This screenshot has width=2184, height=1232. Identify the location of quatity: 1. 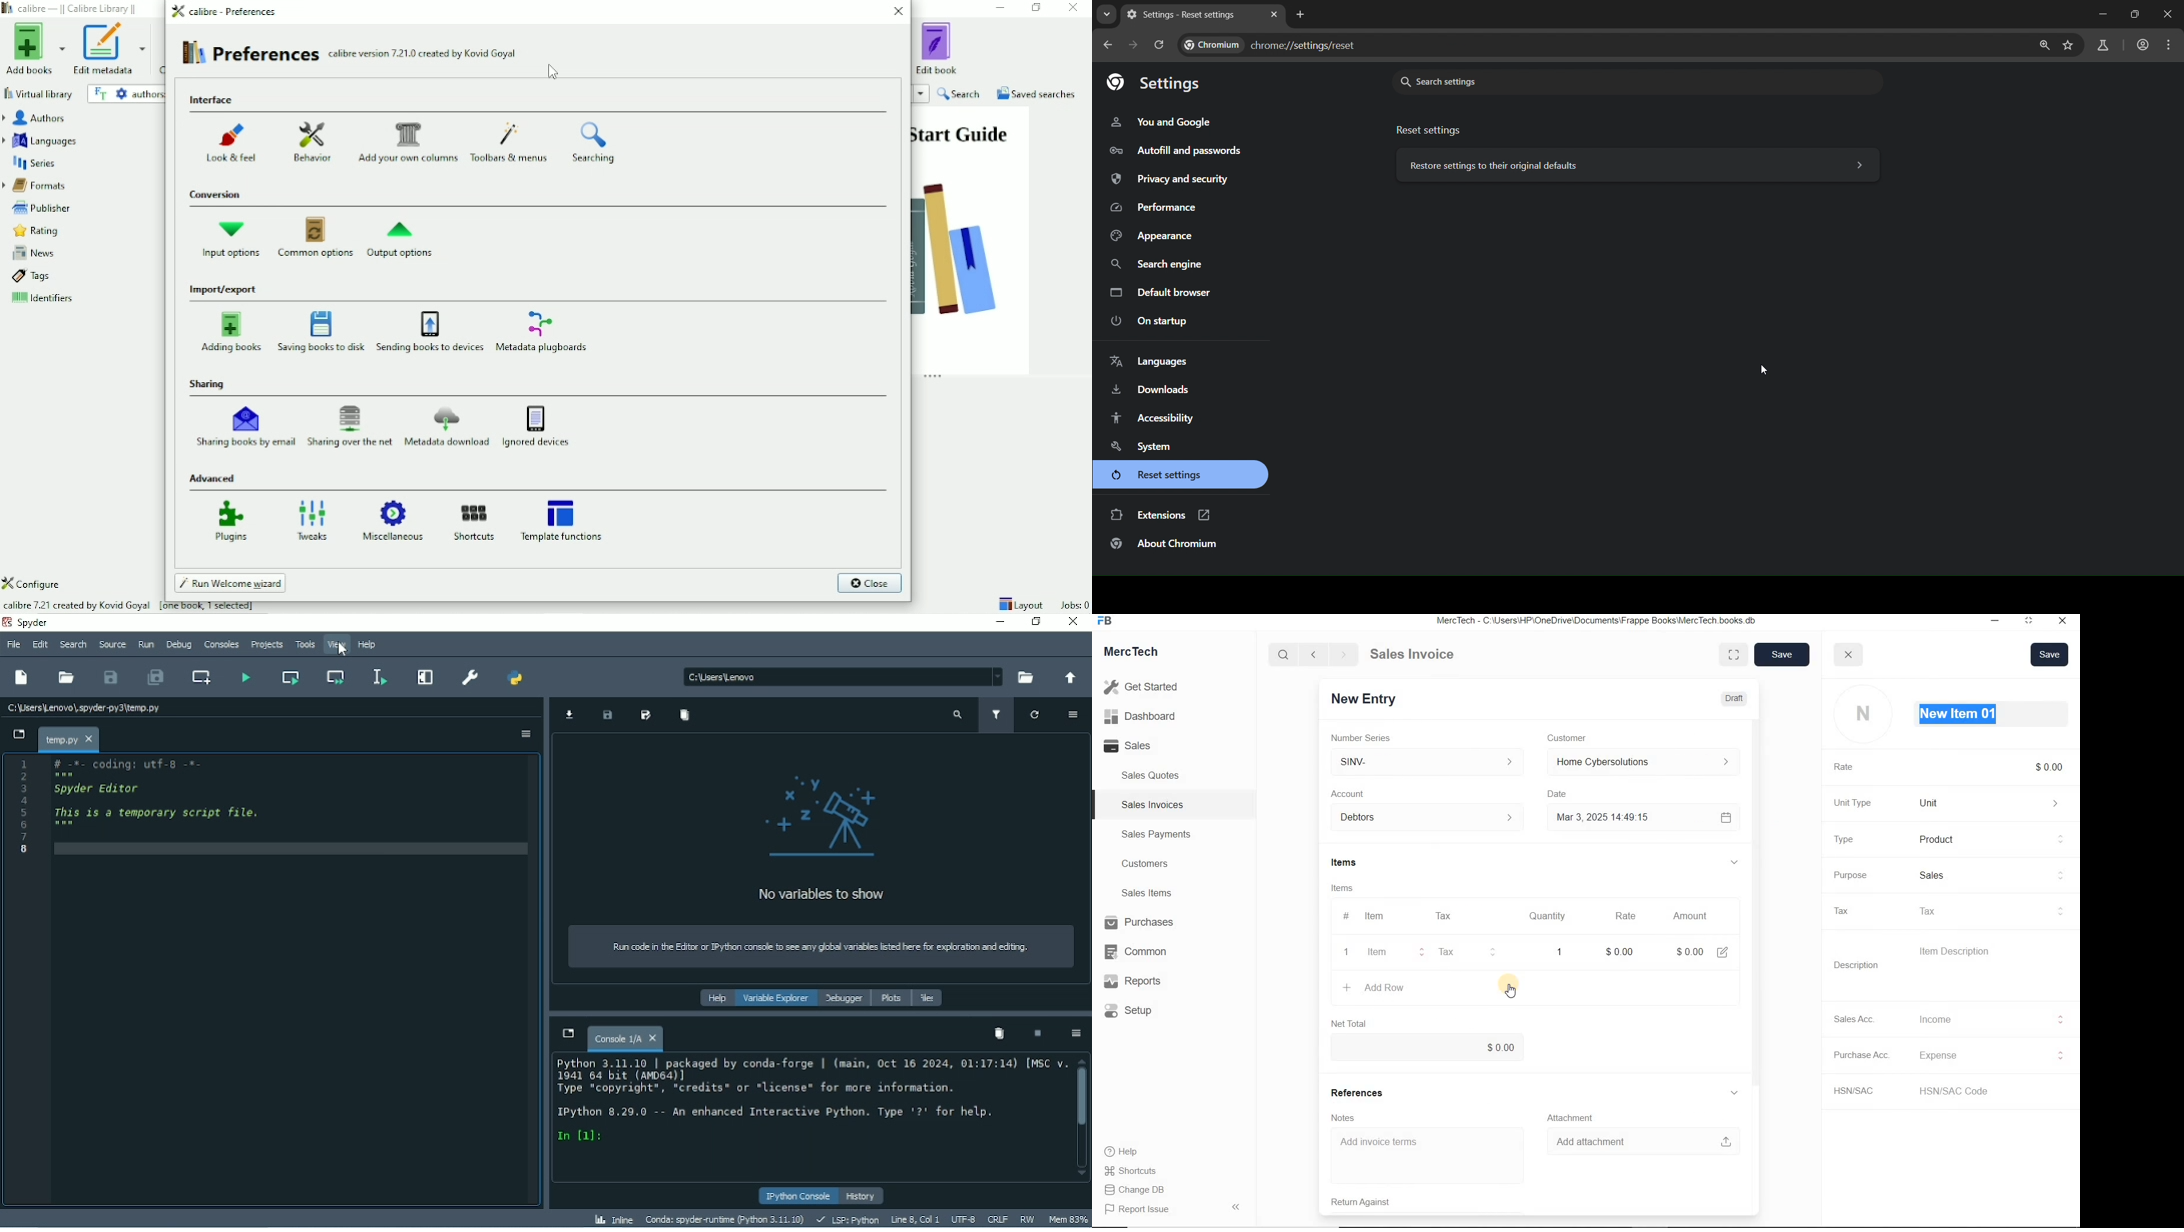
(1553, 951).